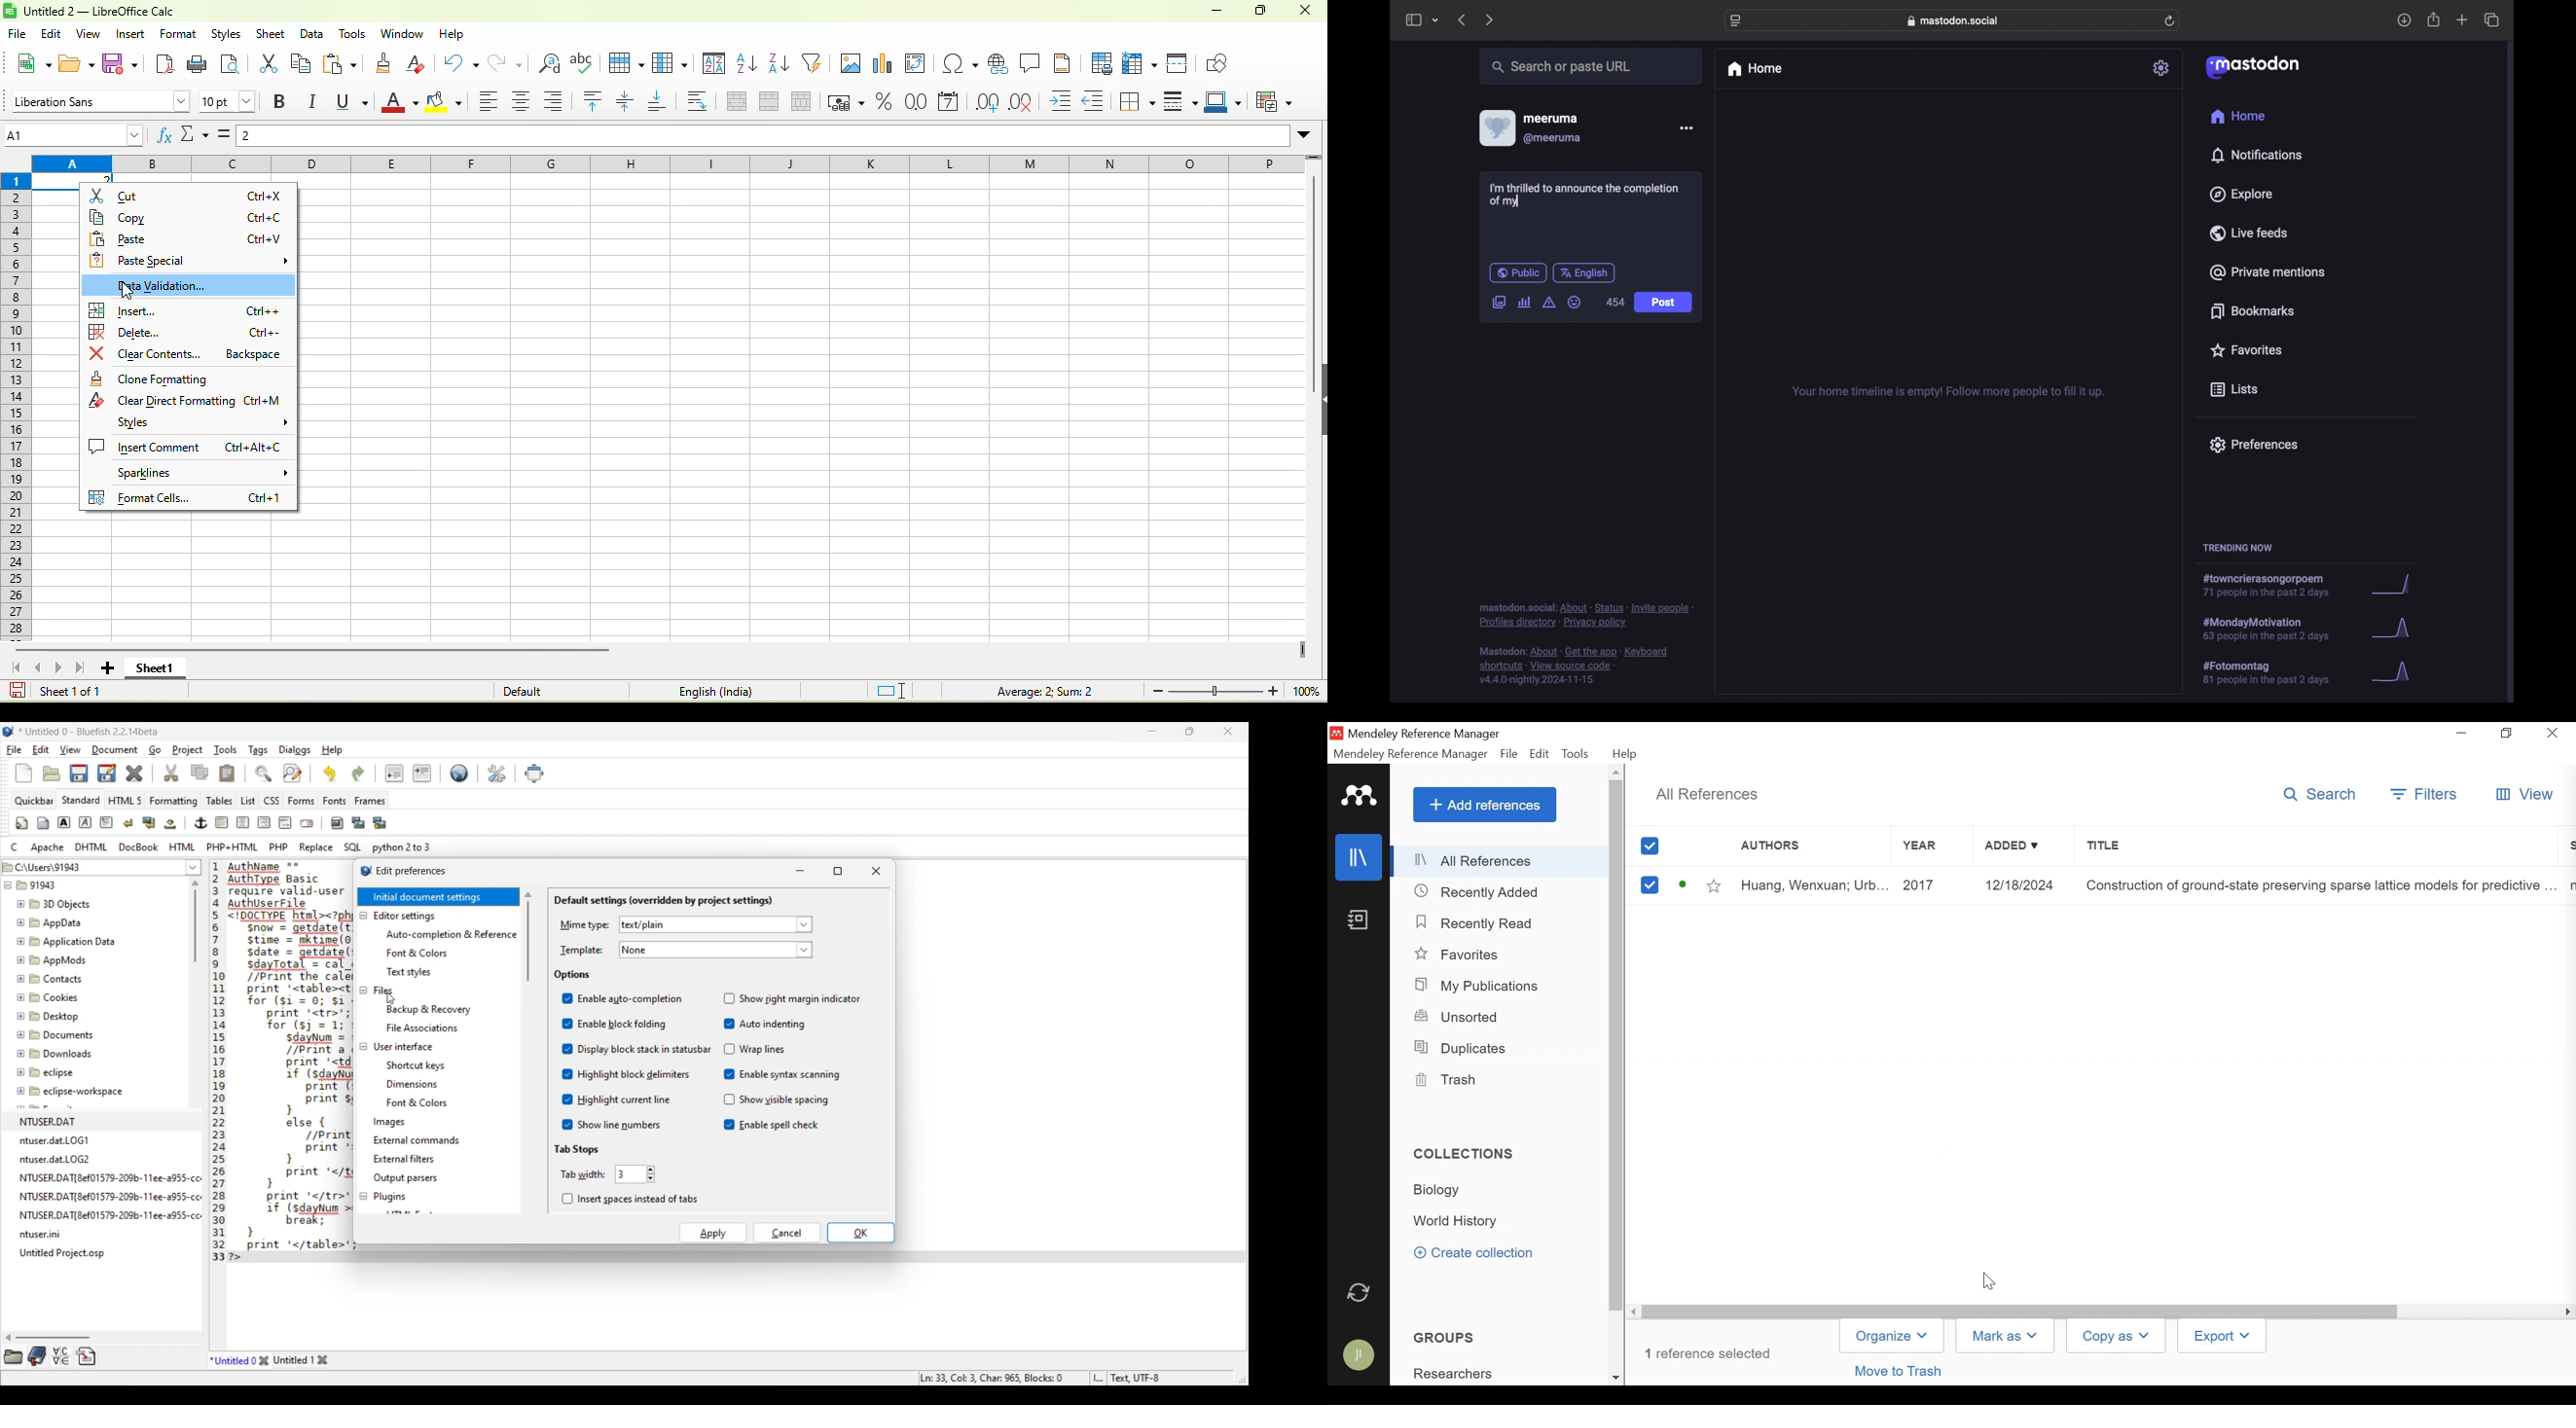  Describe the element at coordinates (335, 801) in the screenshot. I see `Fonts` at that location.